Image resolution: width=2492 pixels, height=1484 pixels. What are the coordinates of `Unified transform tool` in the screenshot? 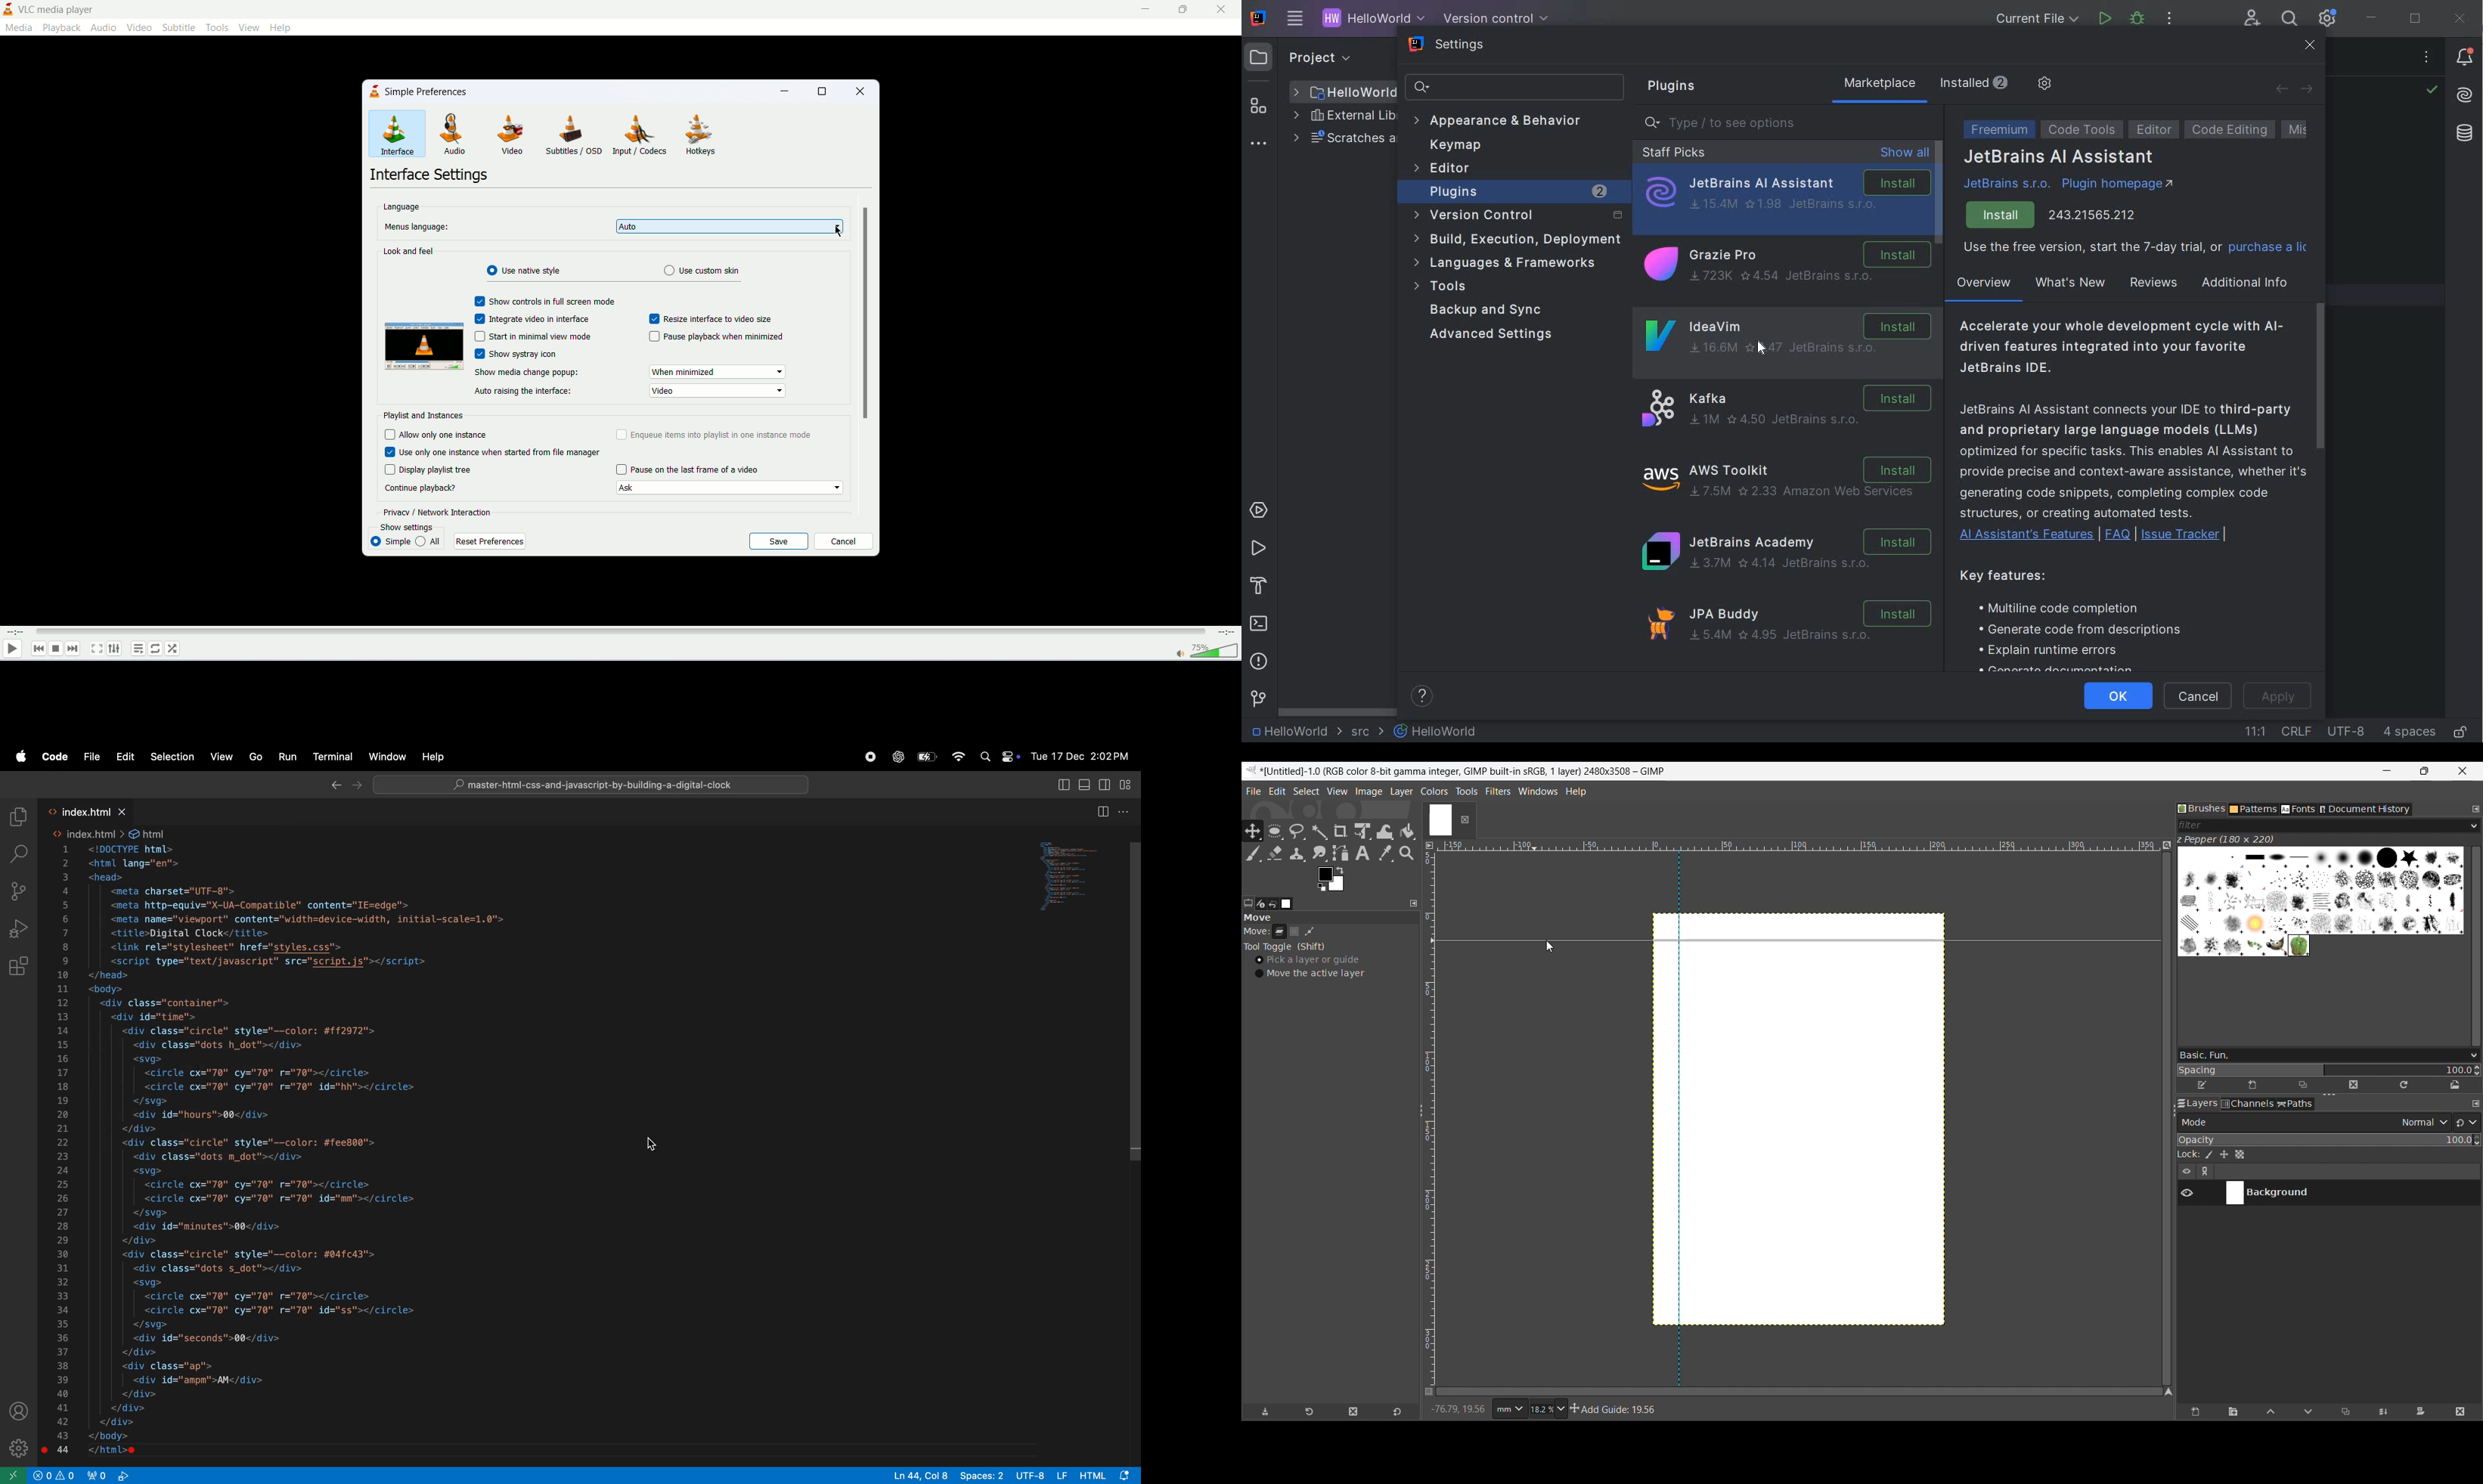 It's located at (1362, 831).